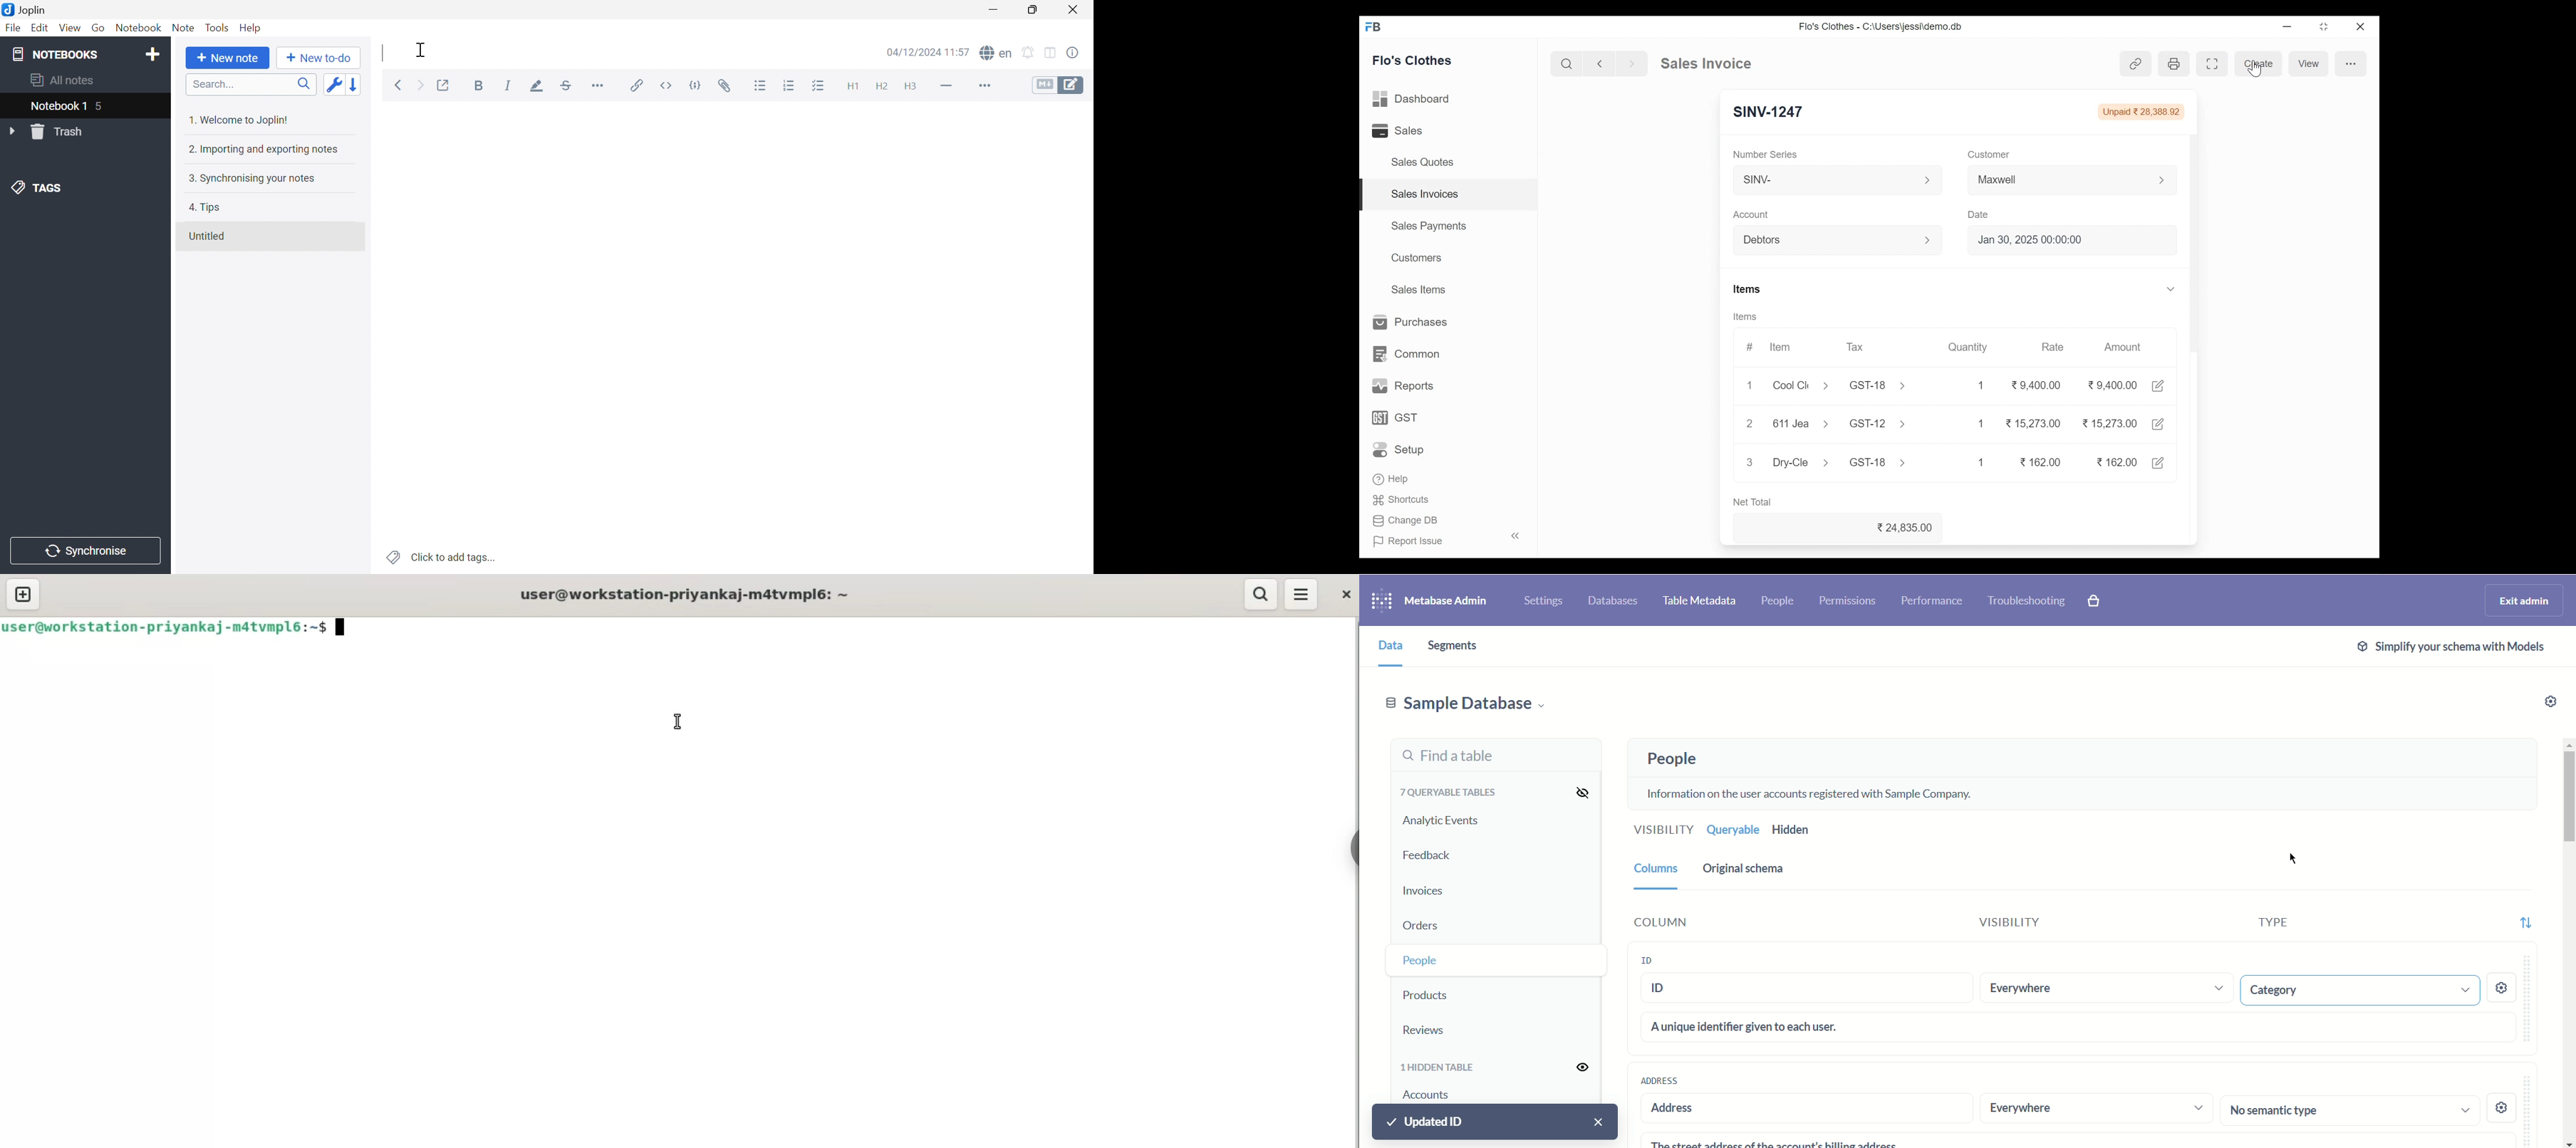 This screenshot has width=2576, height=1148. I want to click on Italic, so click(508, 85).